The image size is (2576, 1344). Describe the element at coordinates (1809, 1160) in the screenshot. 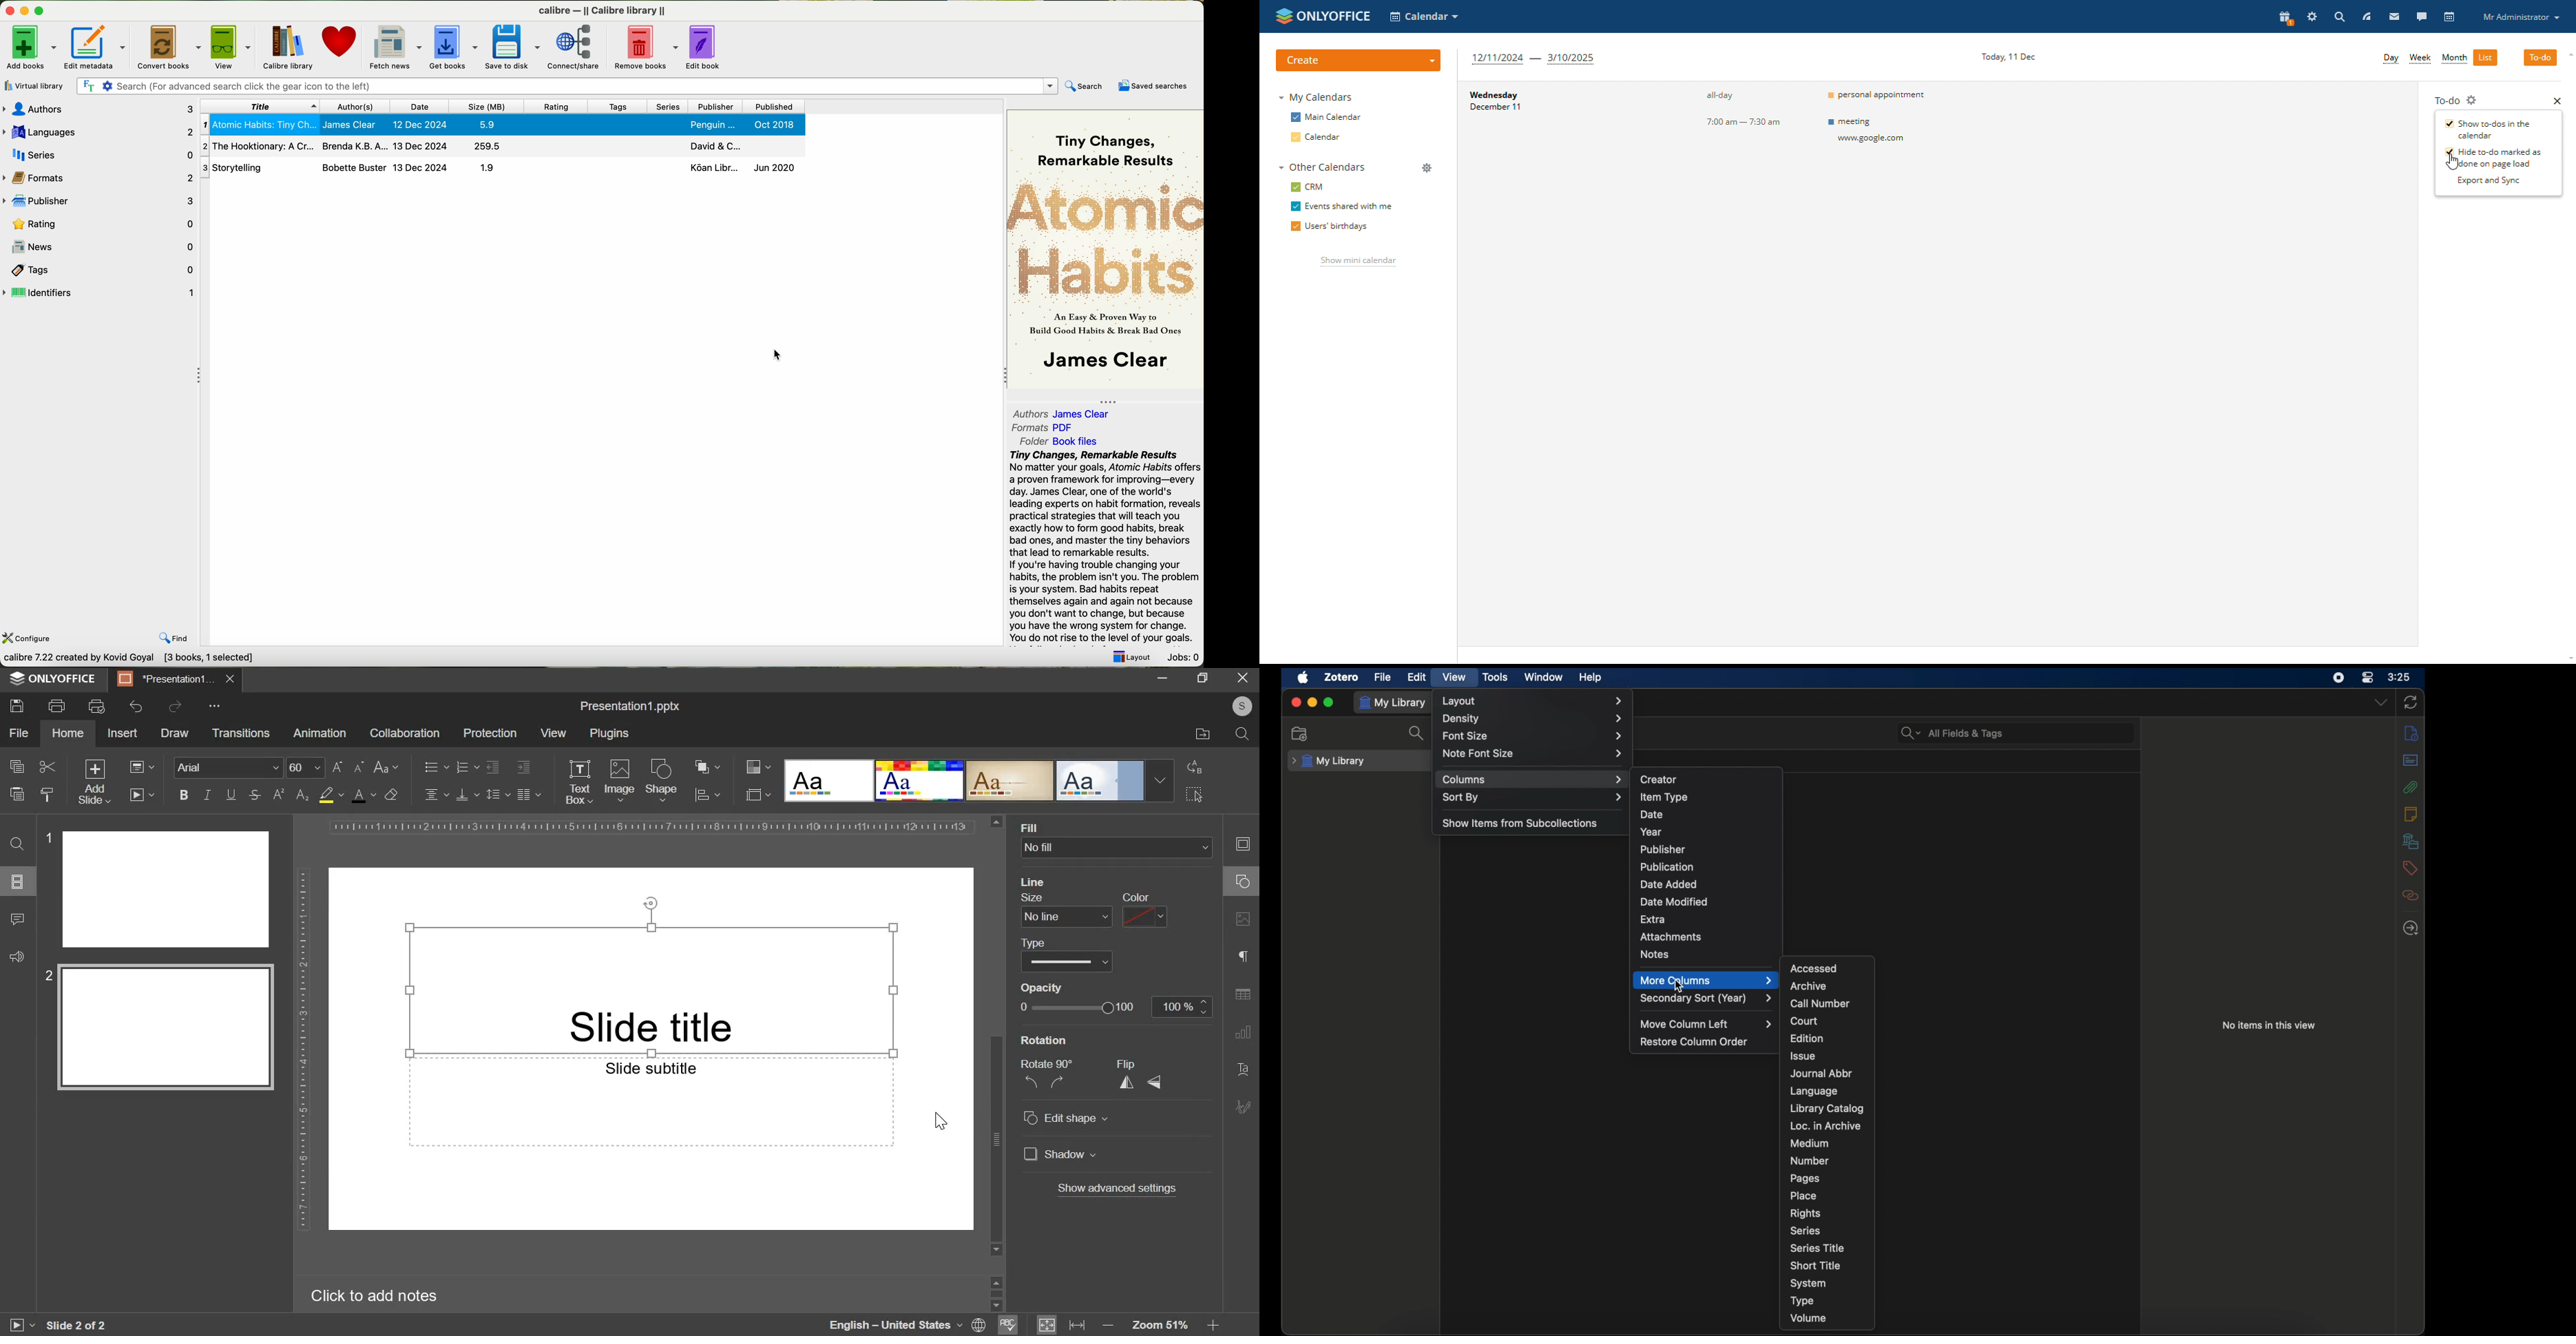

I see `number` at that location.